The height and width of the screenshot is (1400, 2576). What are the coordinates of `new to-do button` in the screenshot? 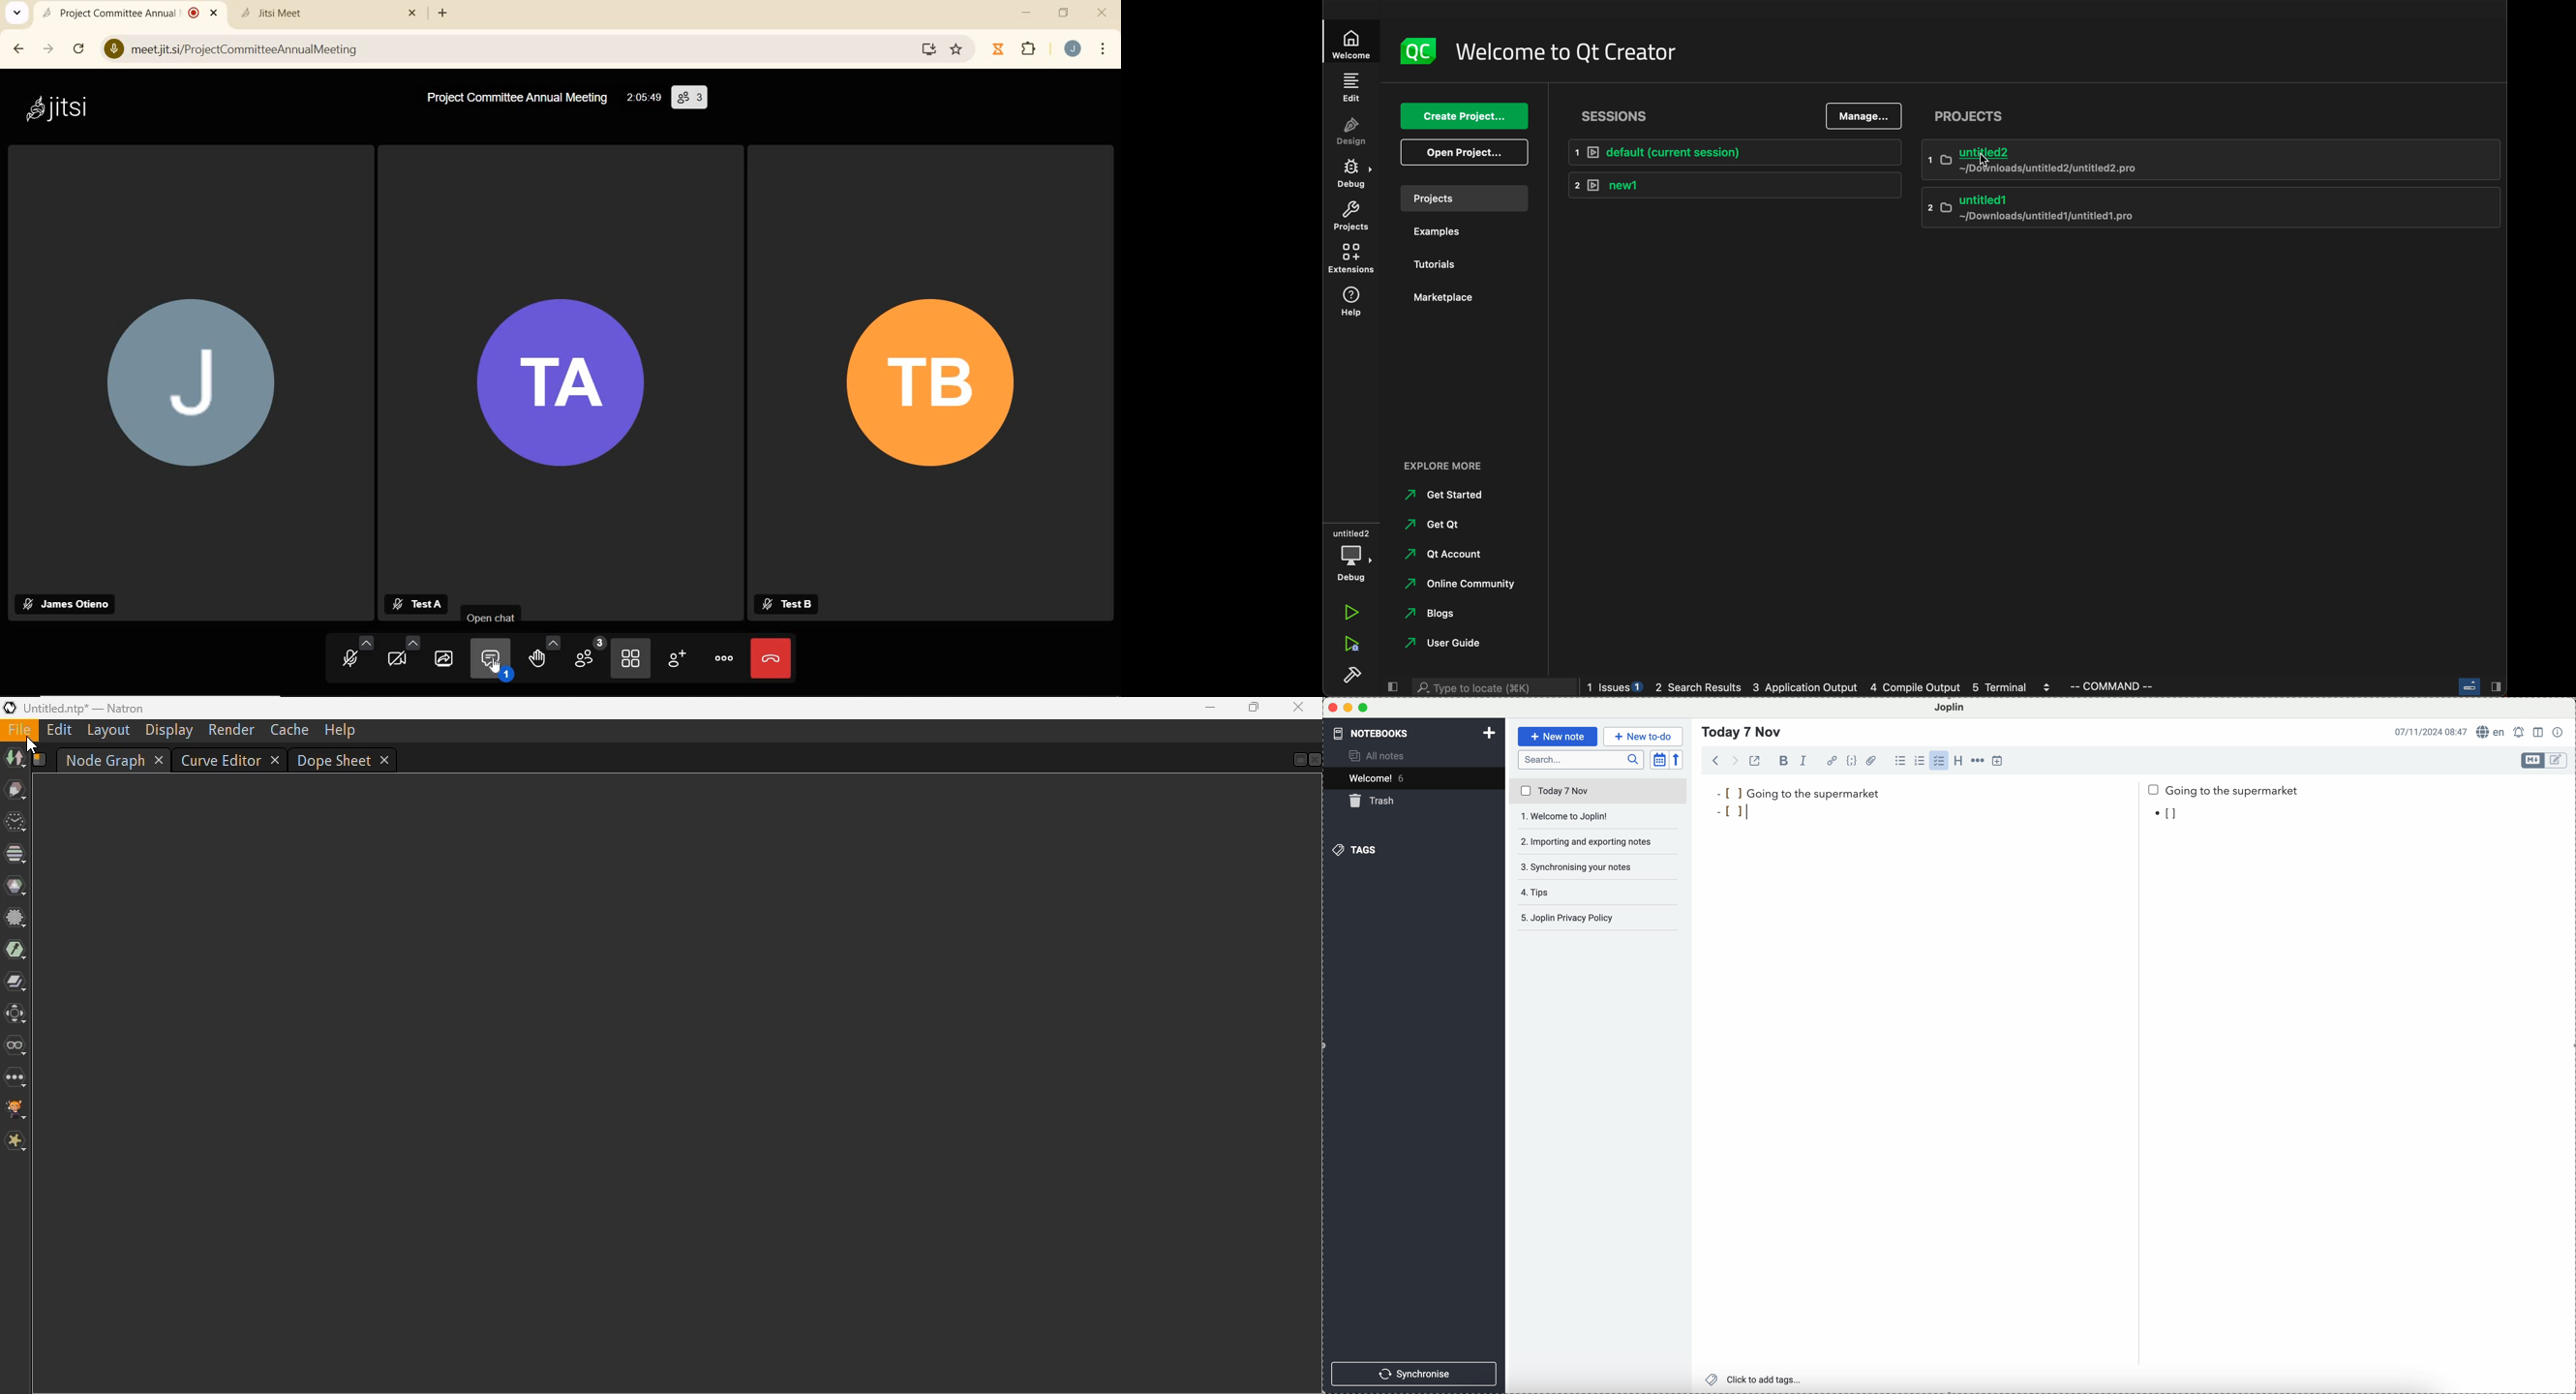 It's located at (1643, 737).